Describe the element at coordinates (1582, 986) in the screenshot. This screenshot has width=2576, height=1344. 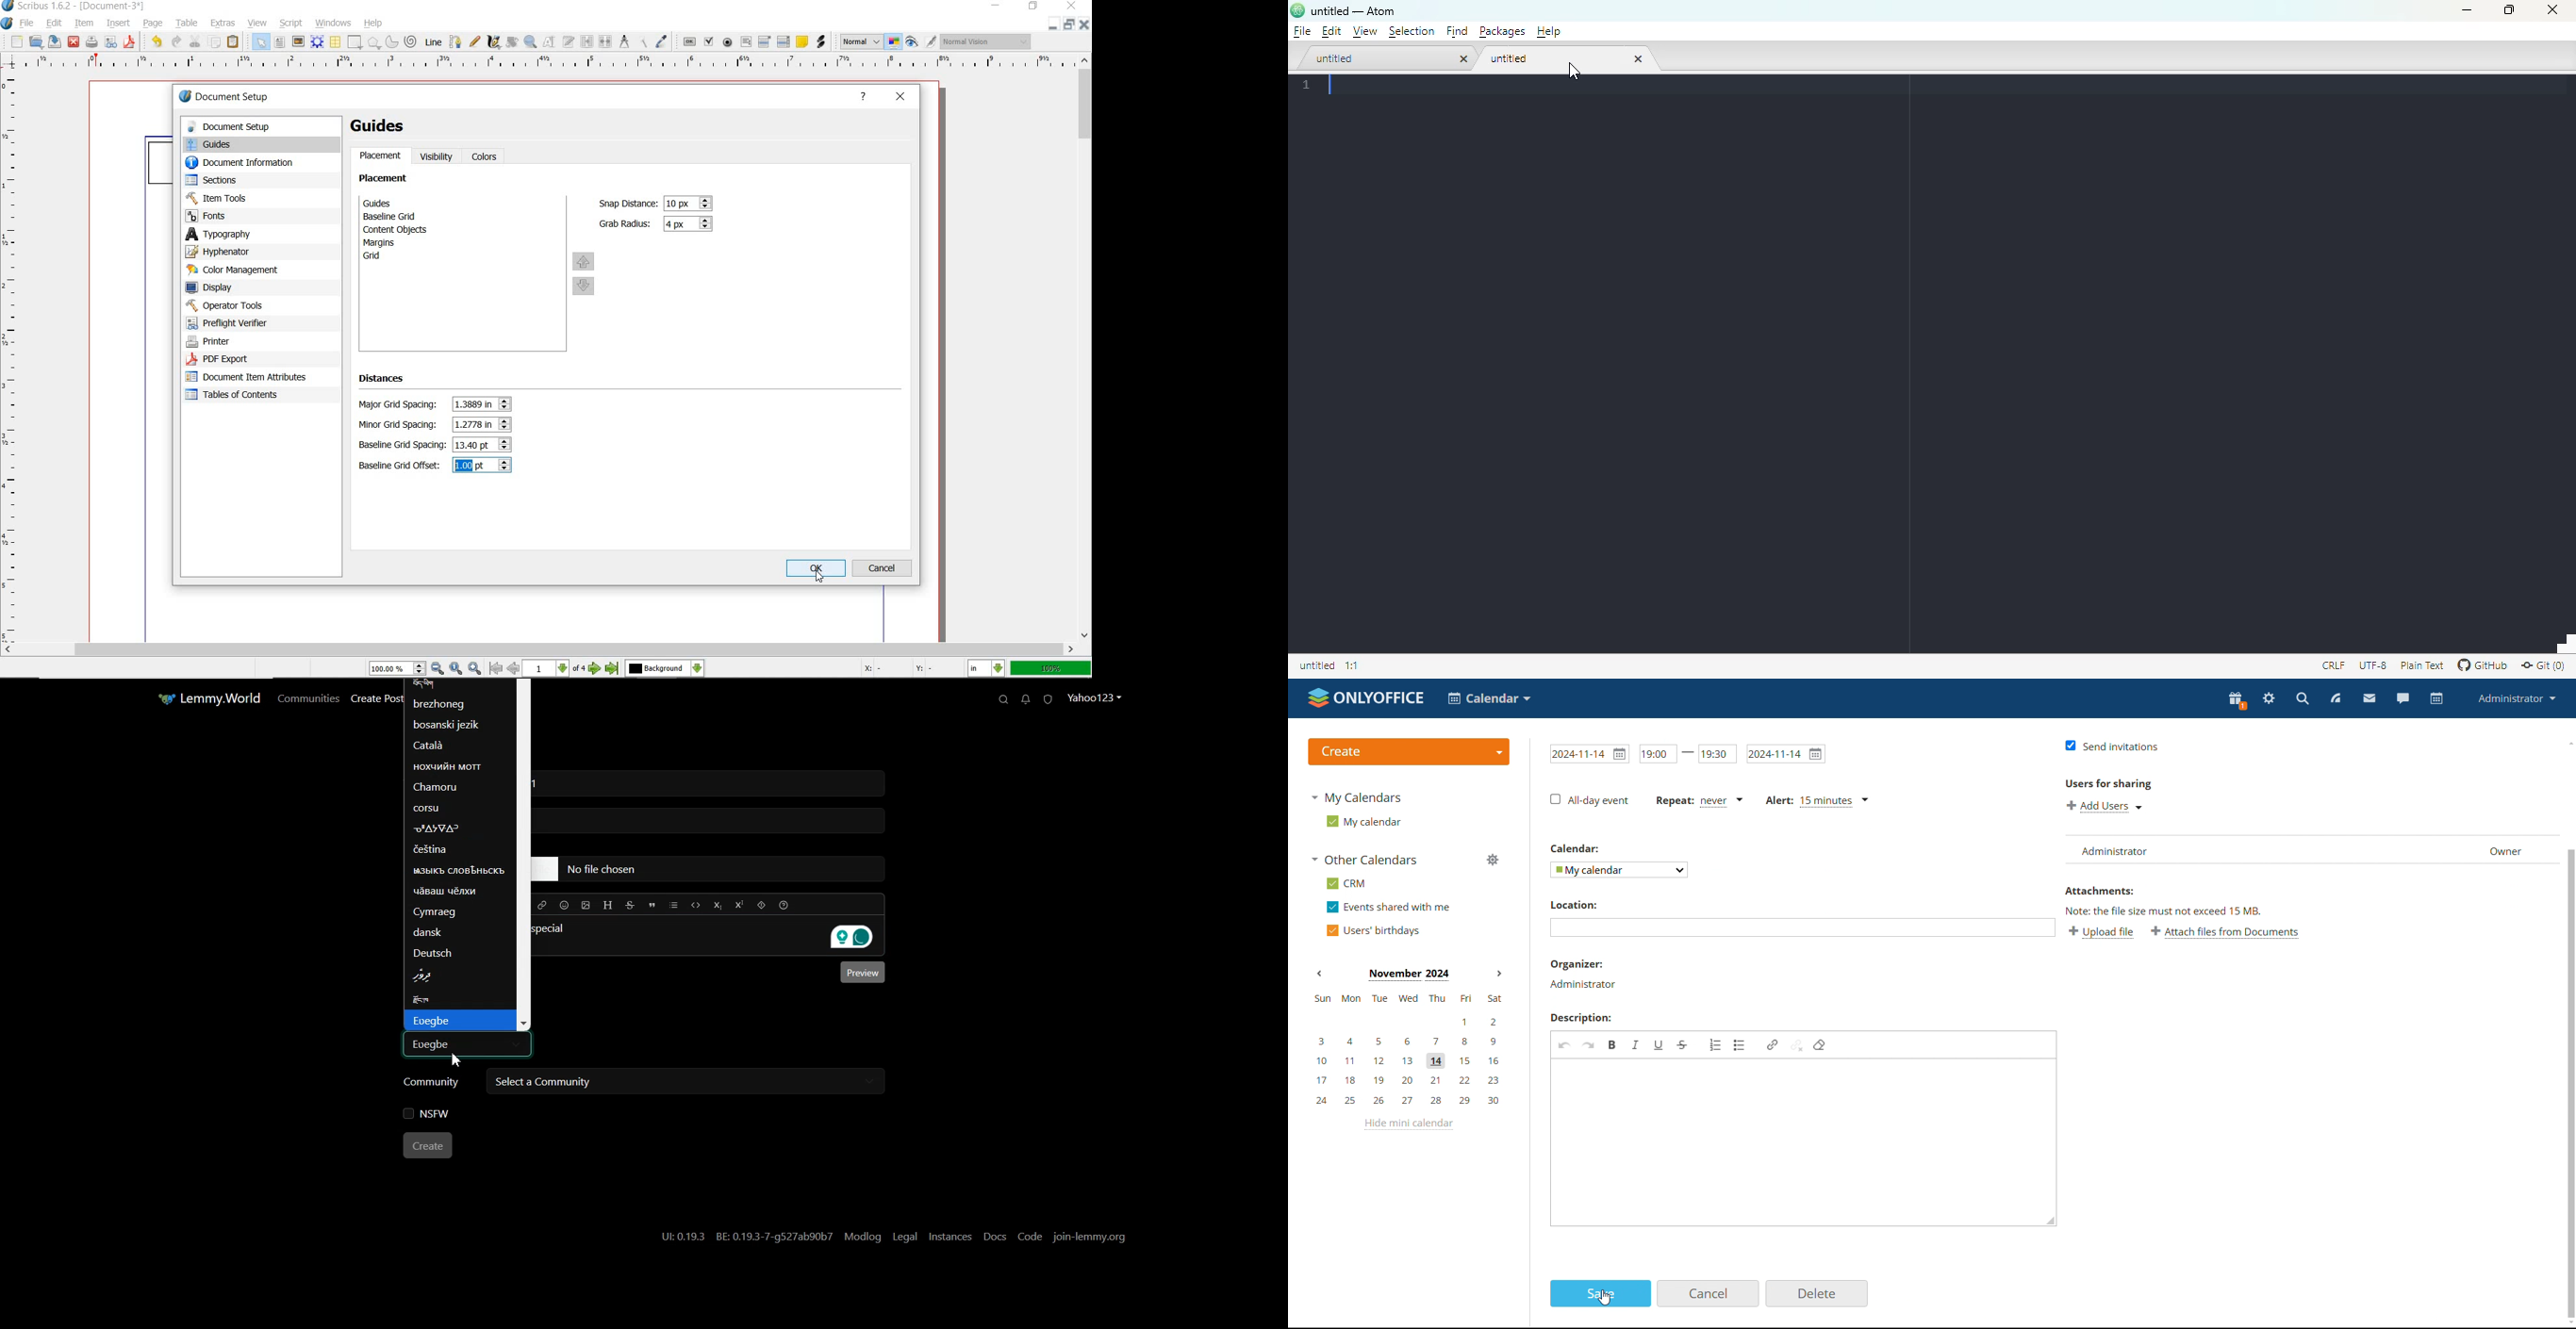
I see `administrator` at that location.